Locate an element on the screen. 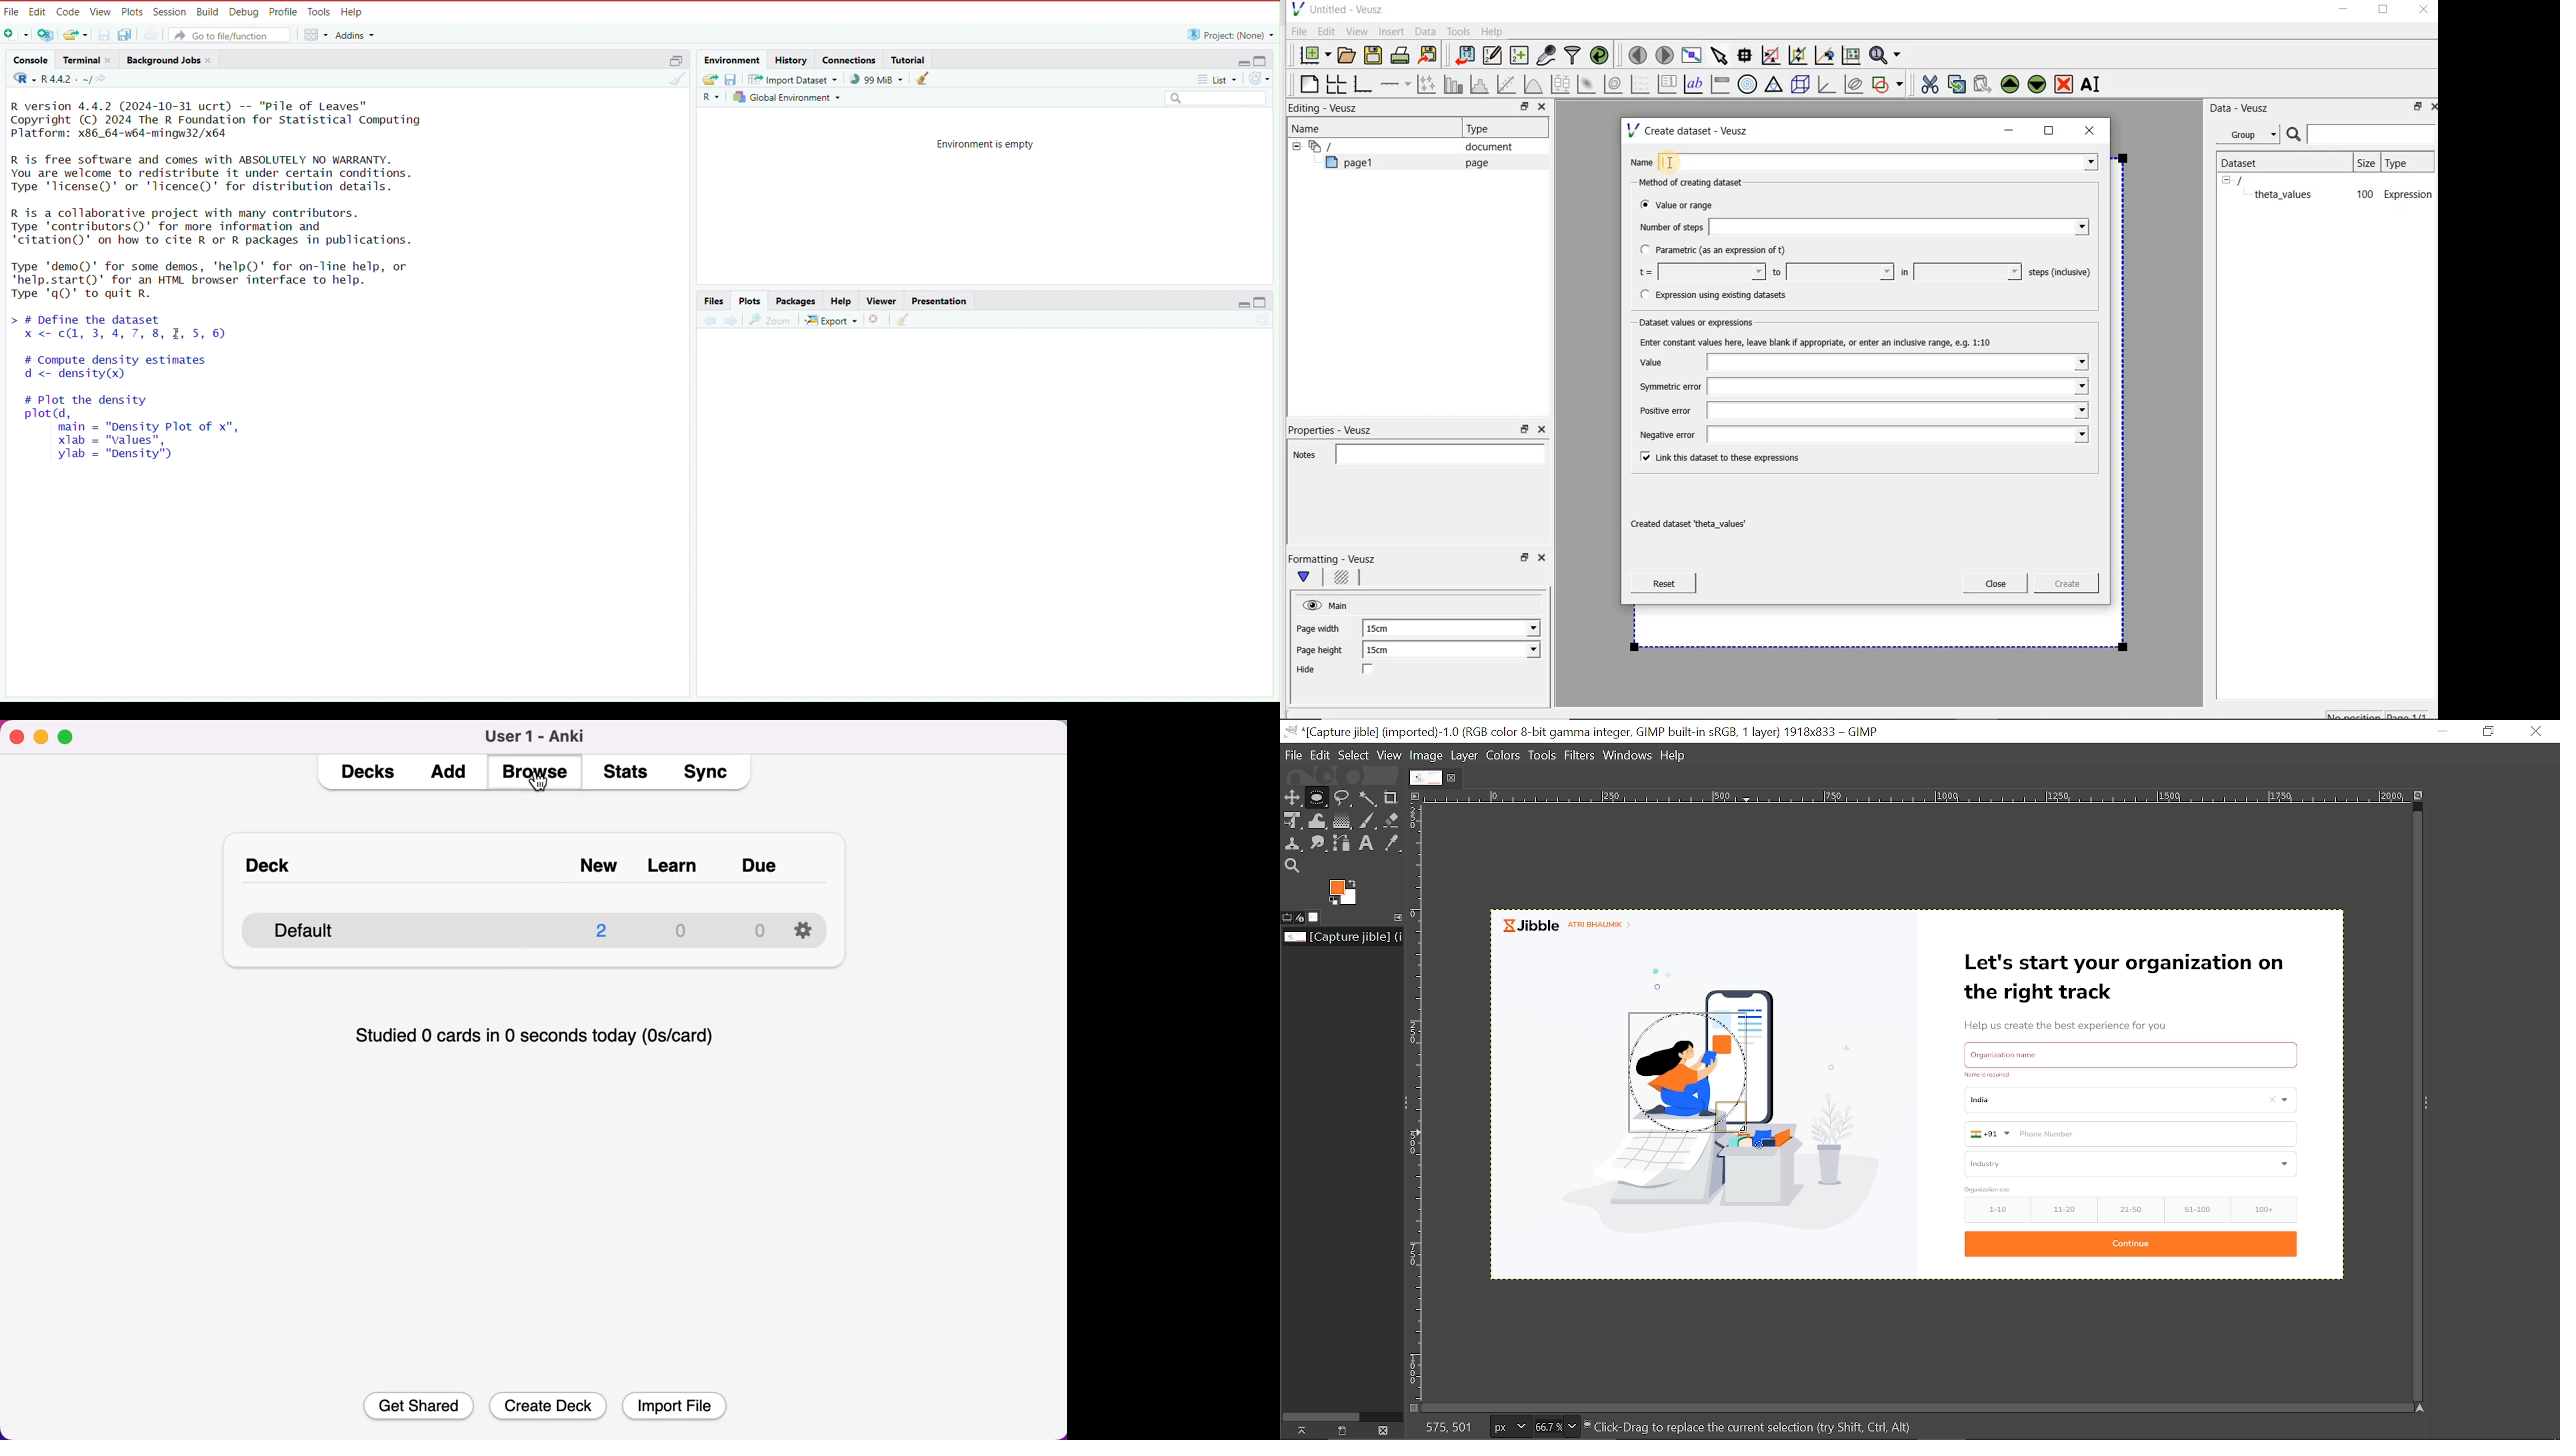 The width and height of the screenshot is (2576, 1456). add a shape to the plot is located at coordinates (1889, 83).